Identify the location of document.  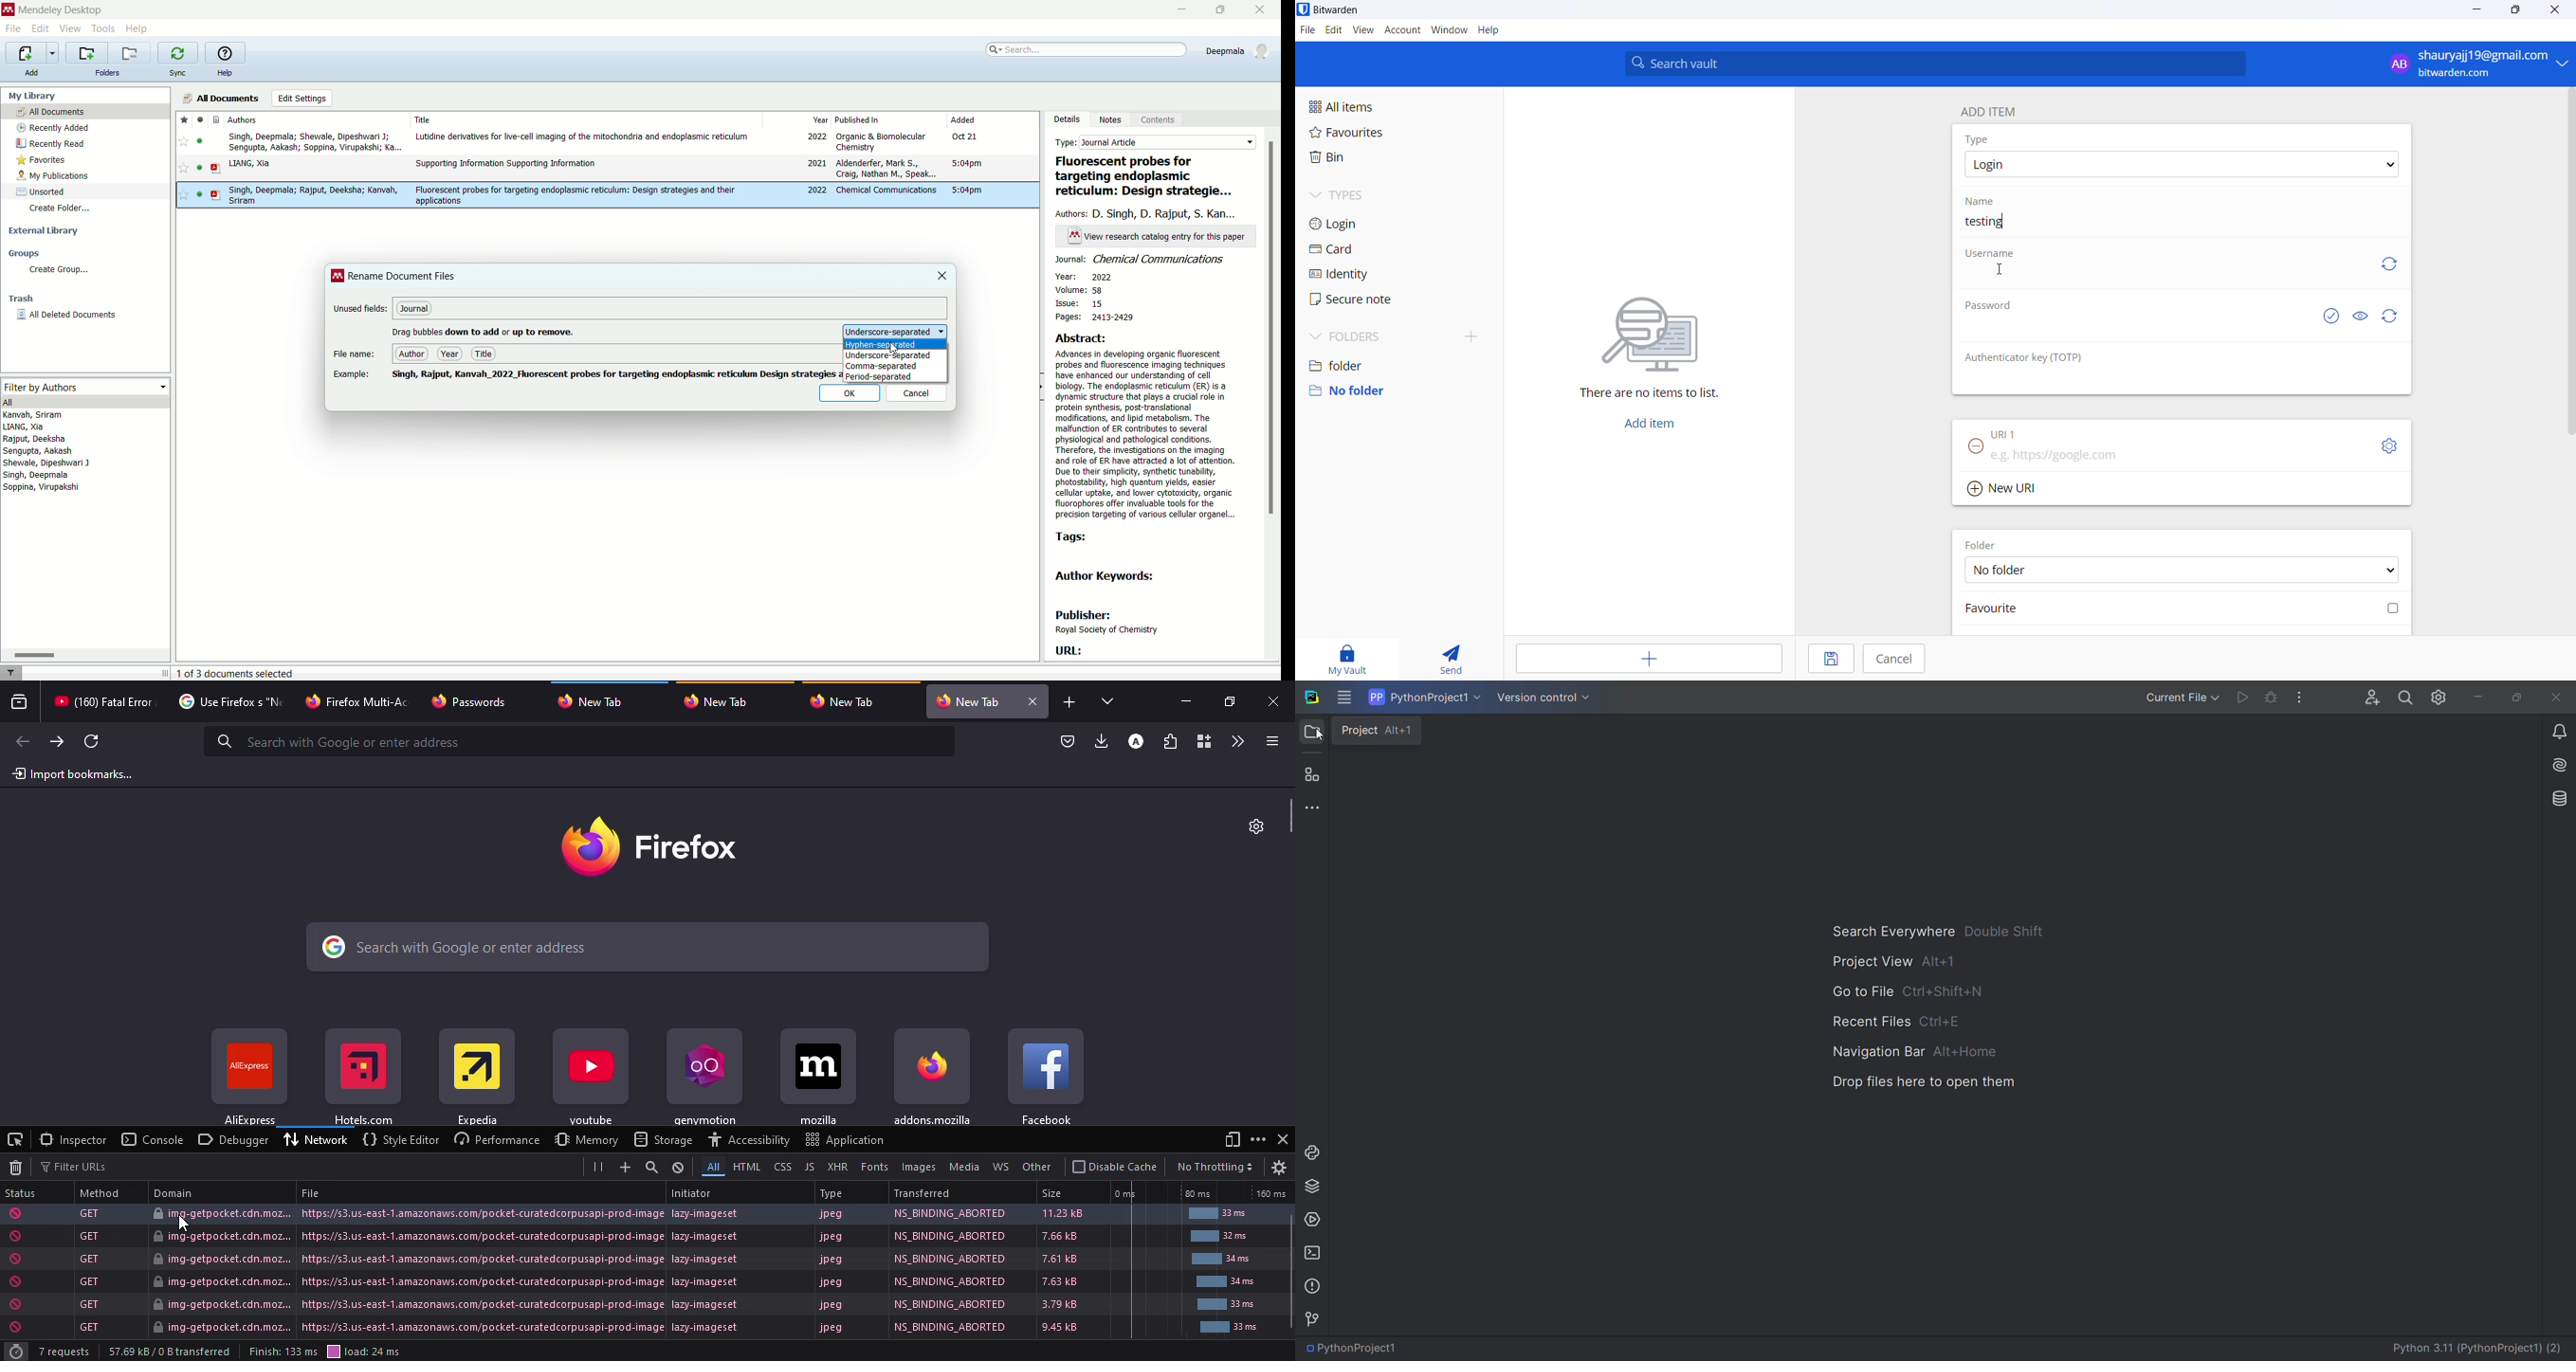
(218, 119).